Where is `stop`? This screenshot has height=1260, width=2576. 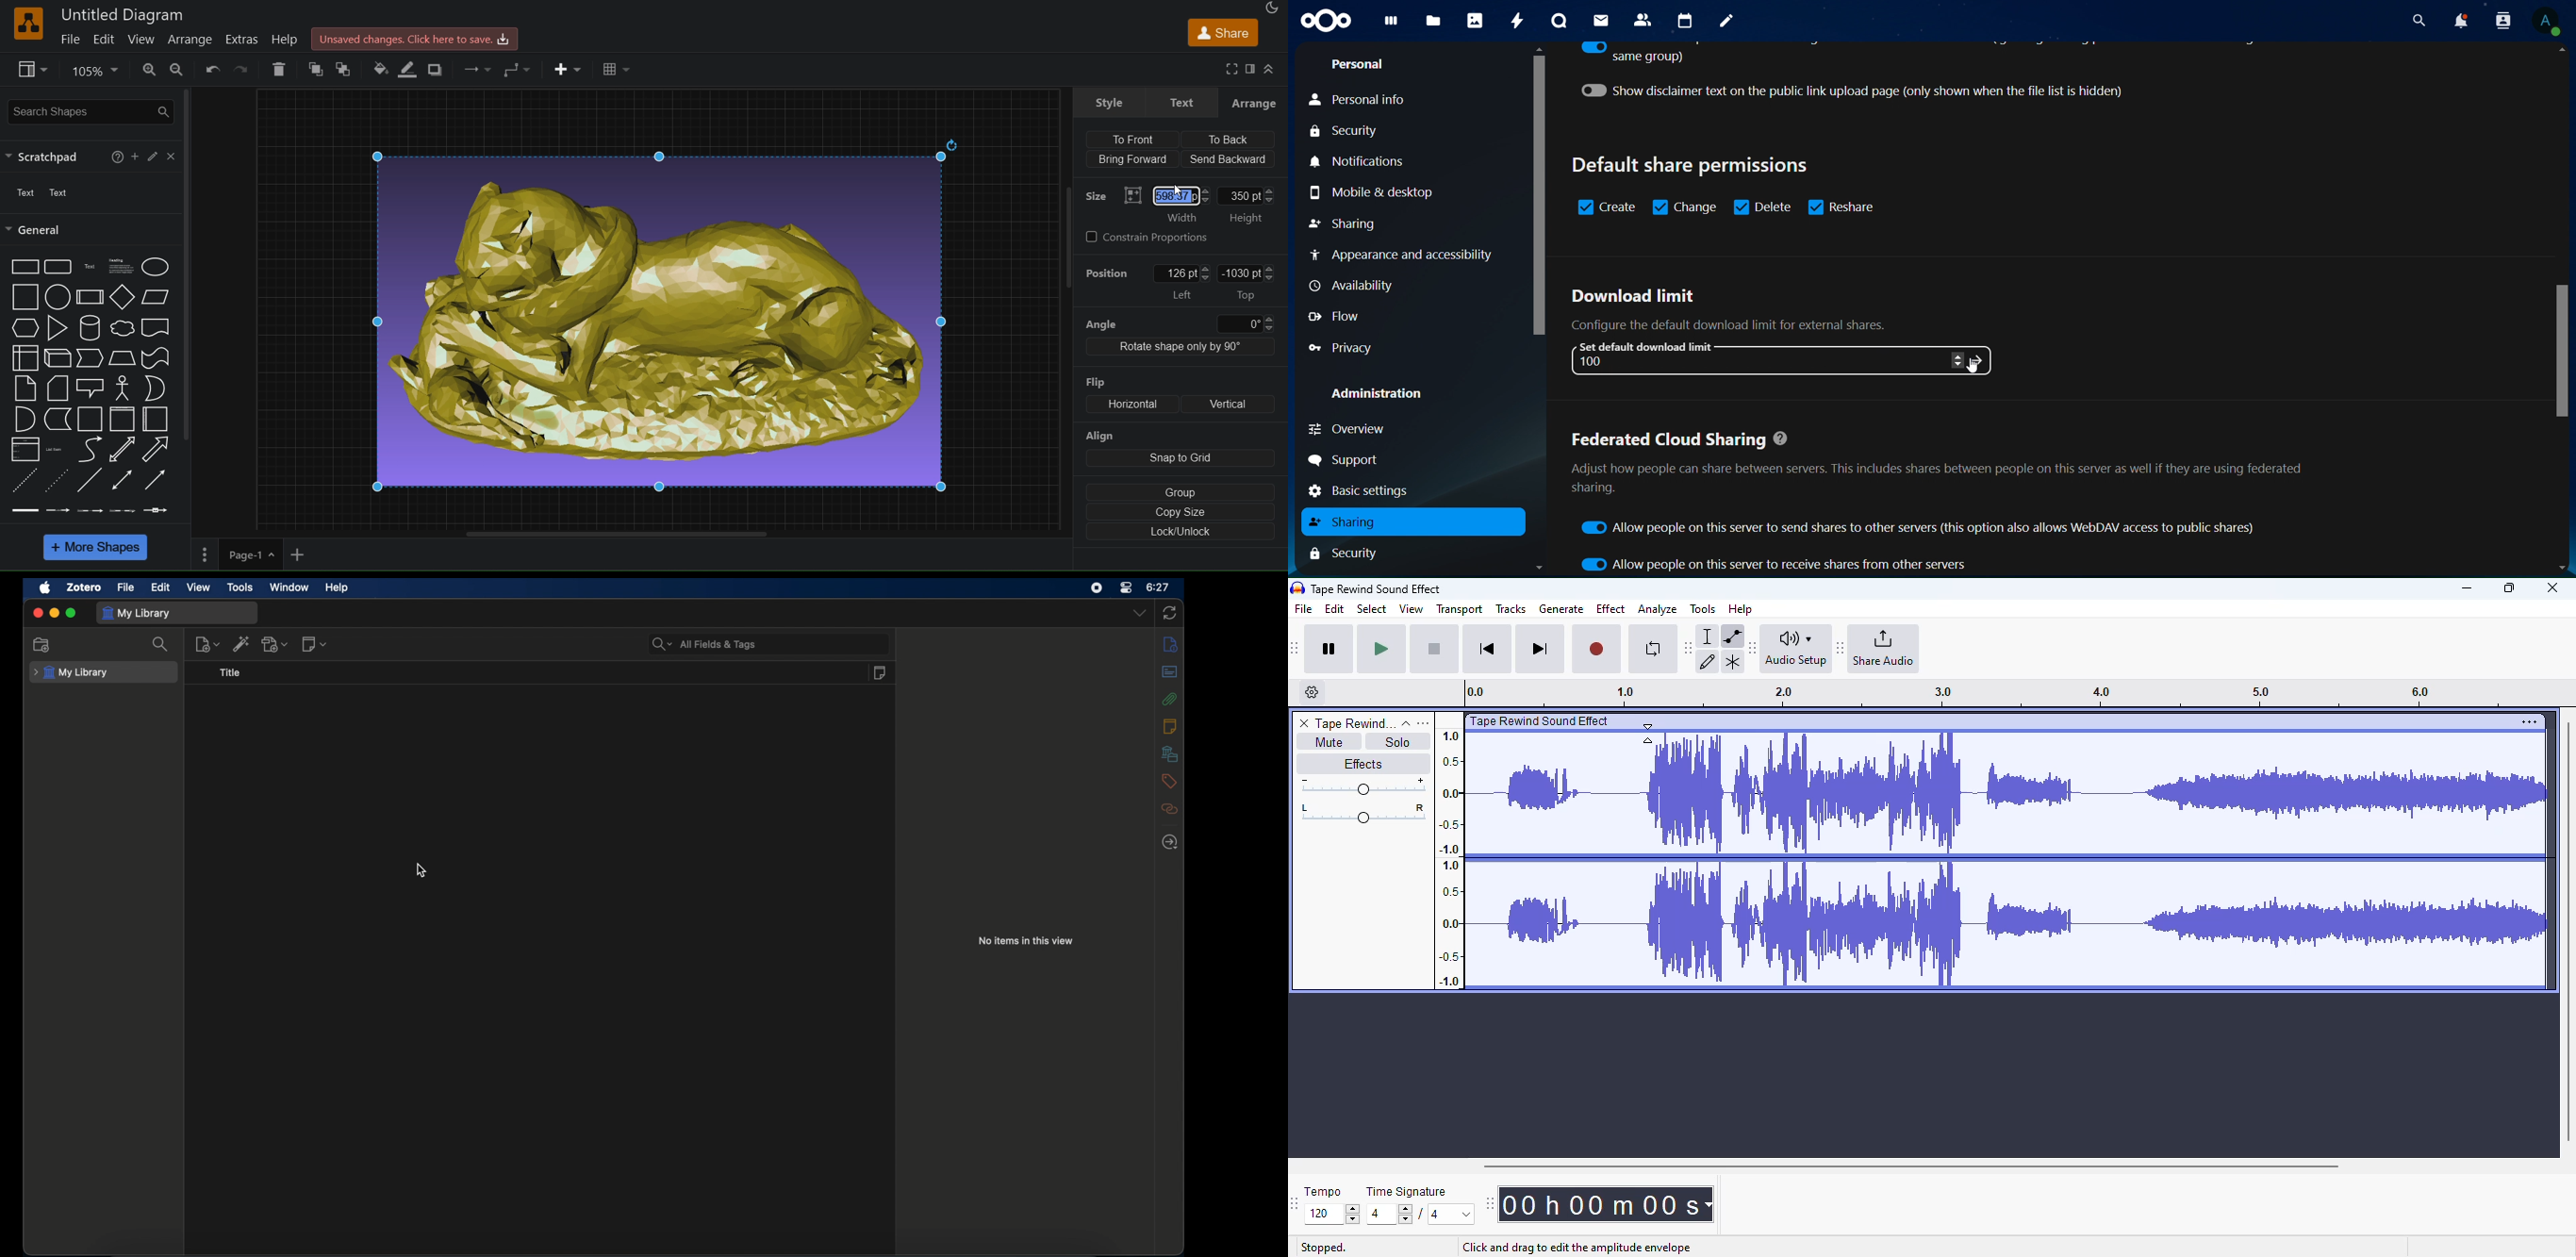
stop is located at coordinates (1434, 650).